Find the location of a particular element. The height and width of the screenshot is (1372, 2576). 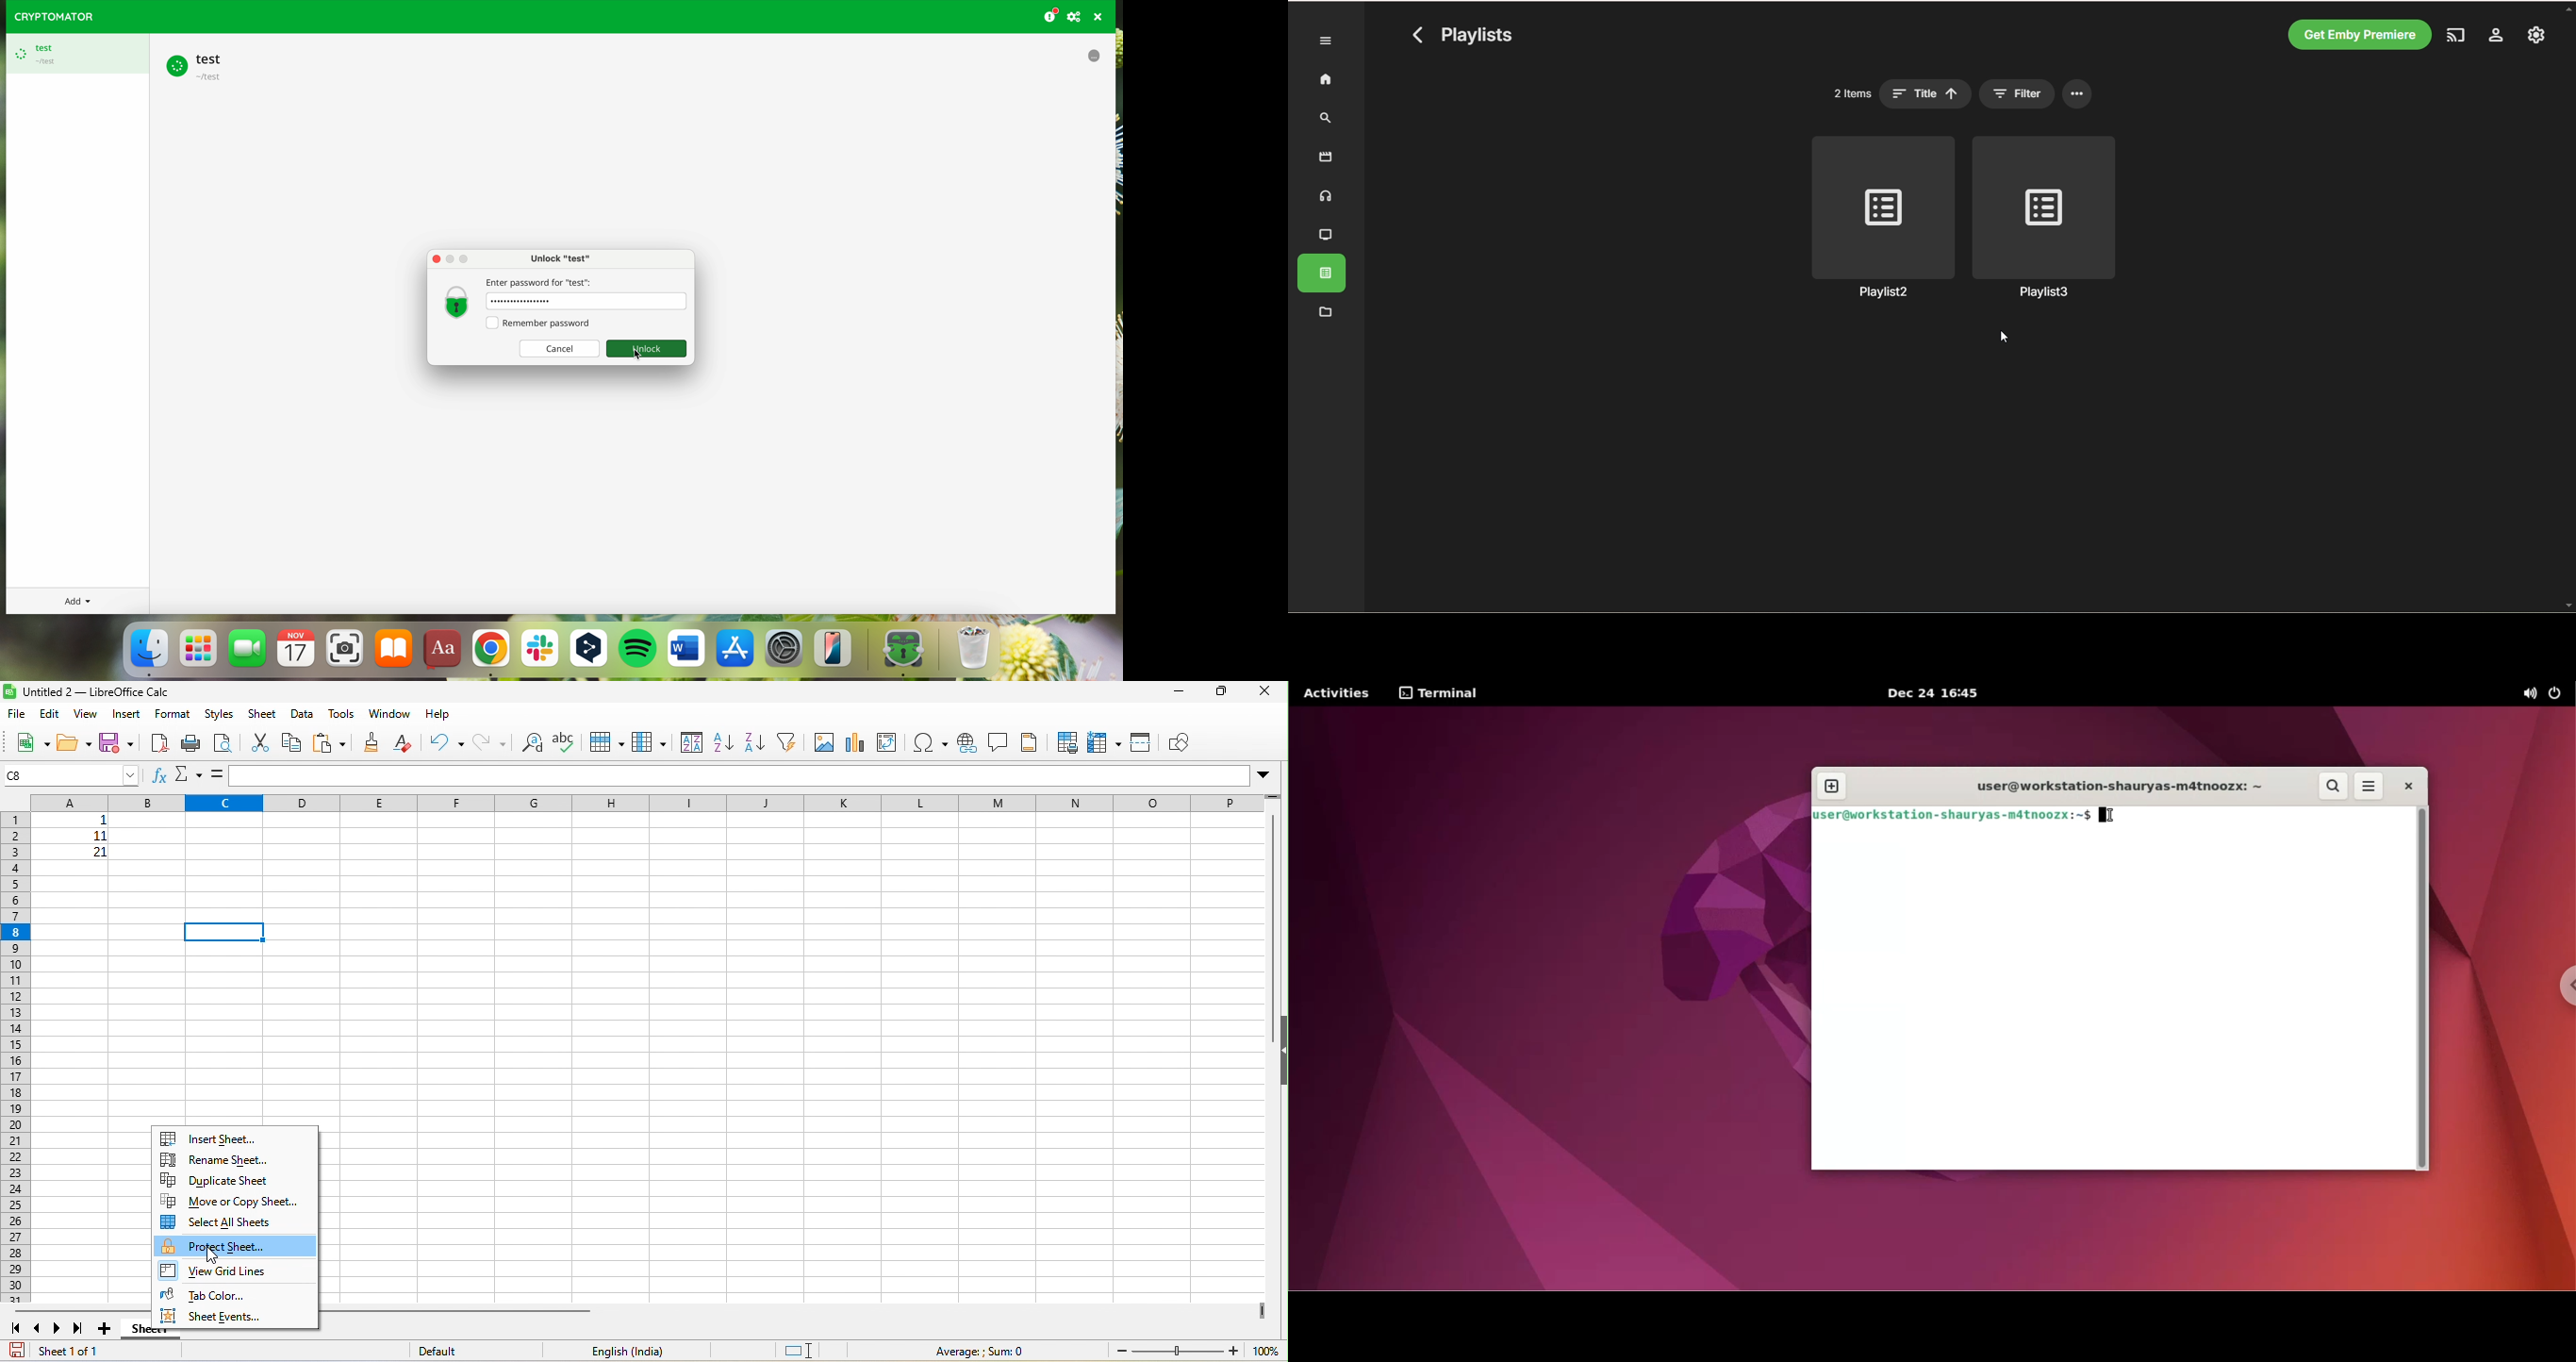

playlist2 is located at coordinates (1882, 218).